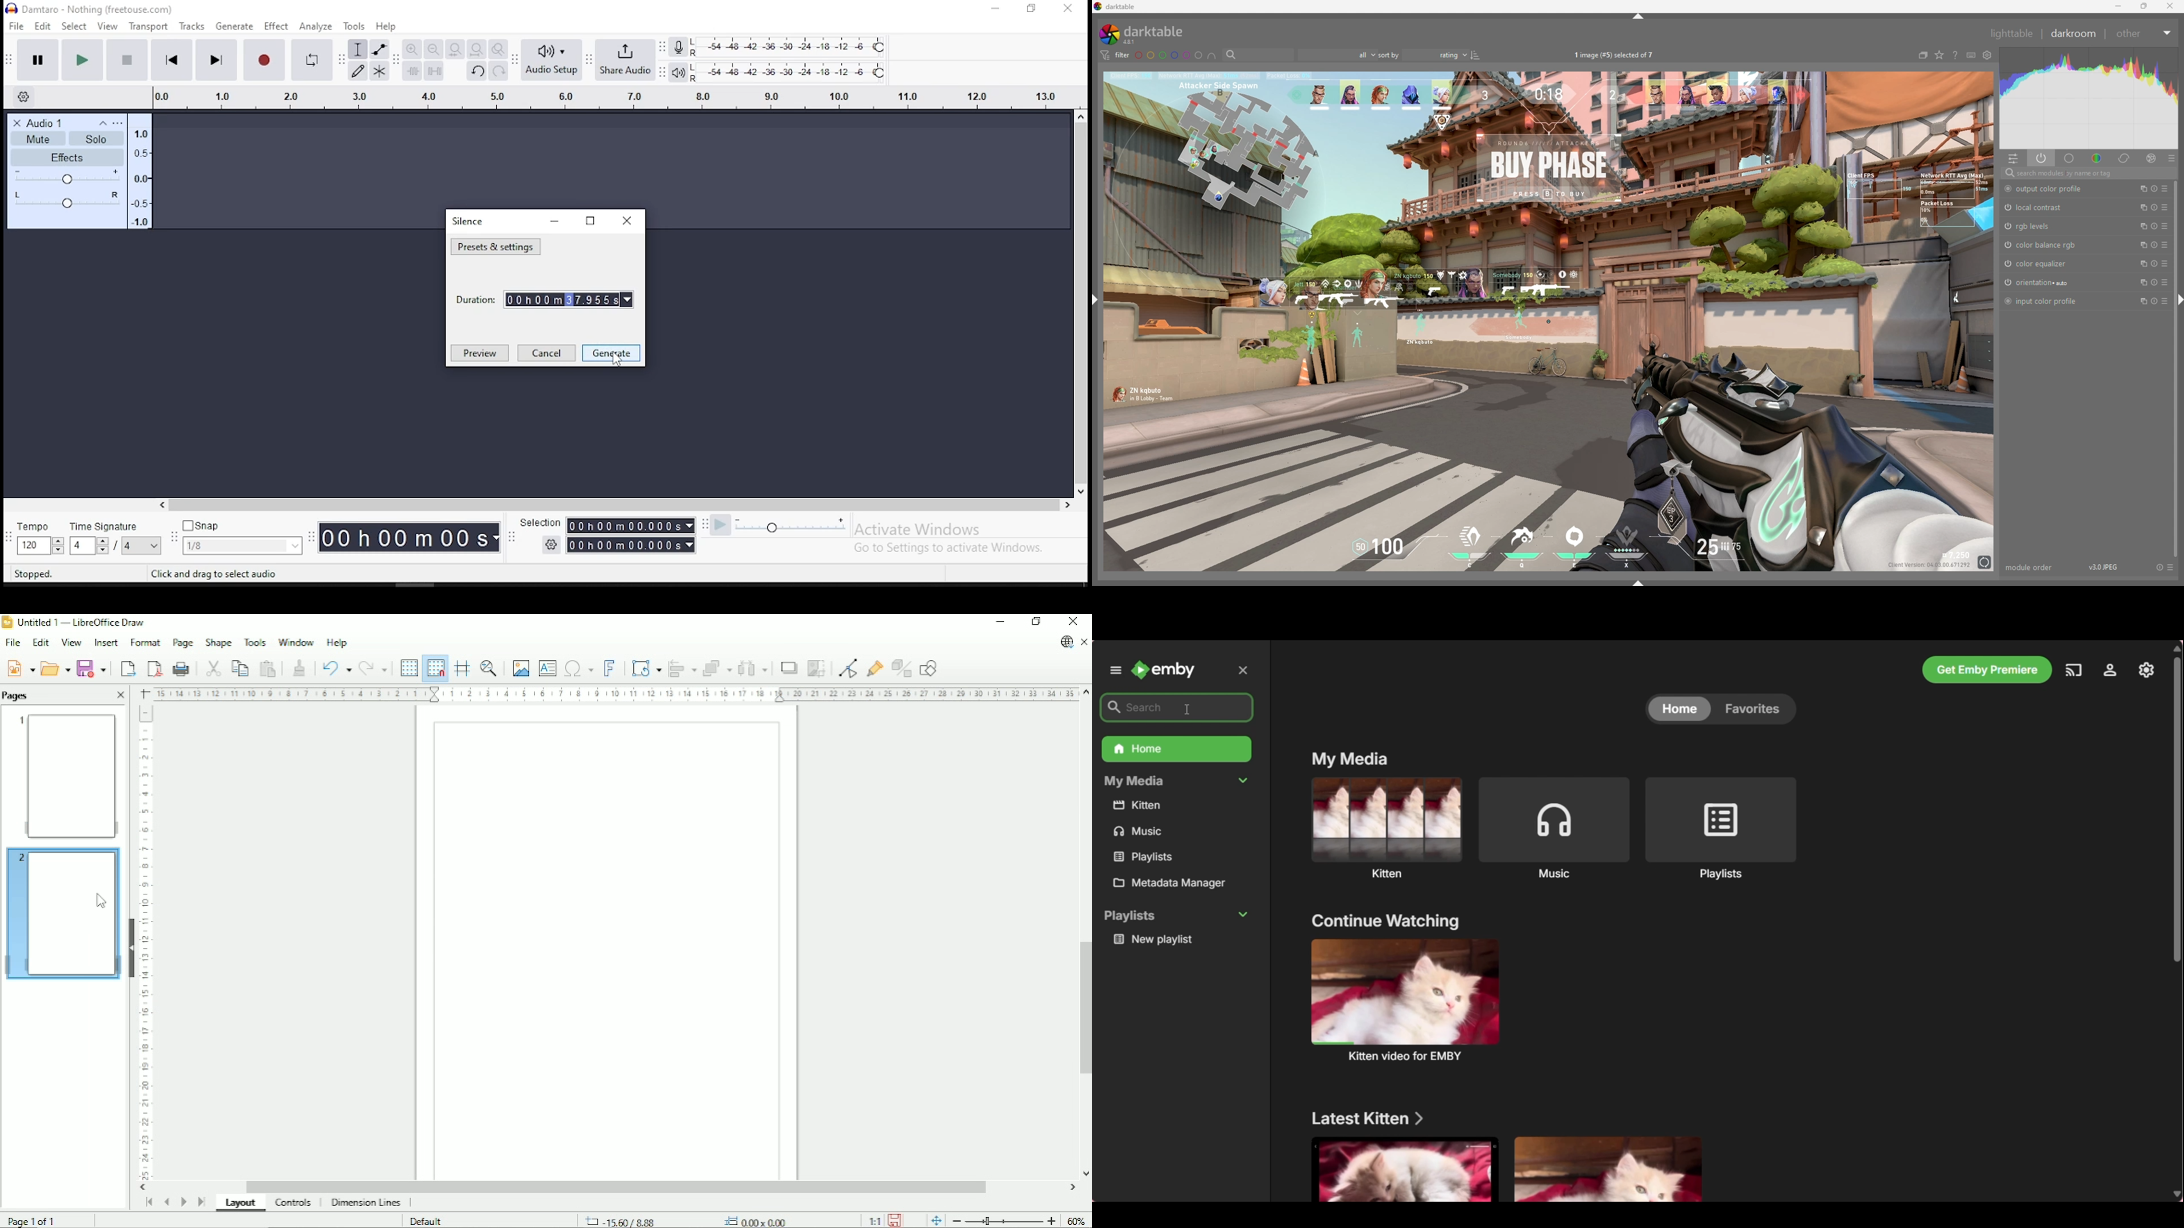 The height and width of the screenshot is (1232, 2184). I want to click on New, so click(19, 667).